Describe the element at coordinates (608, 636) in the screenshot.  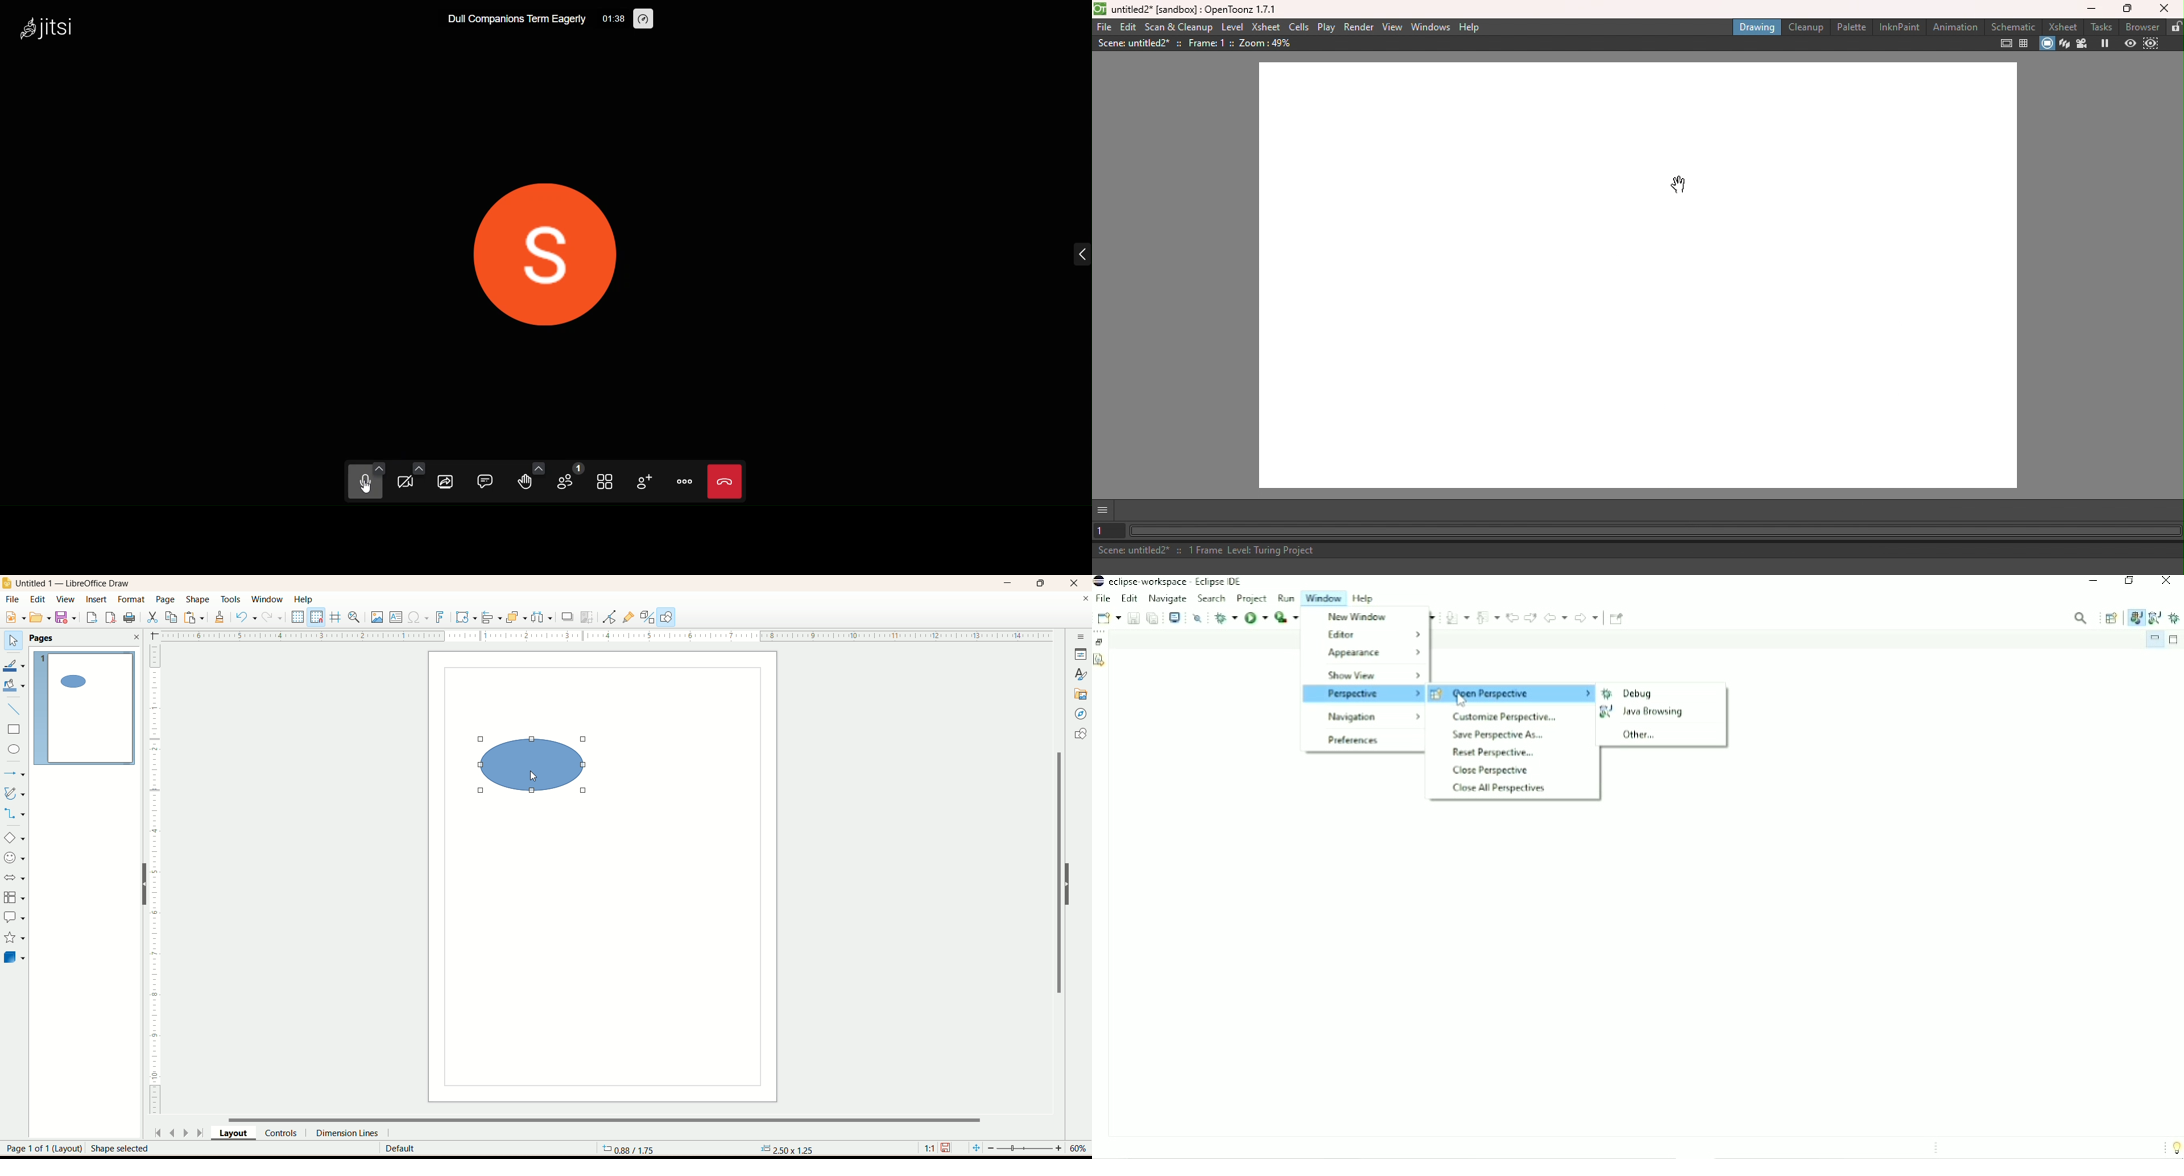
I see `scale bar` at that location.